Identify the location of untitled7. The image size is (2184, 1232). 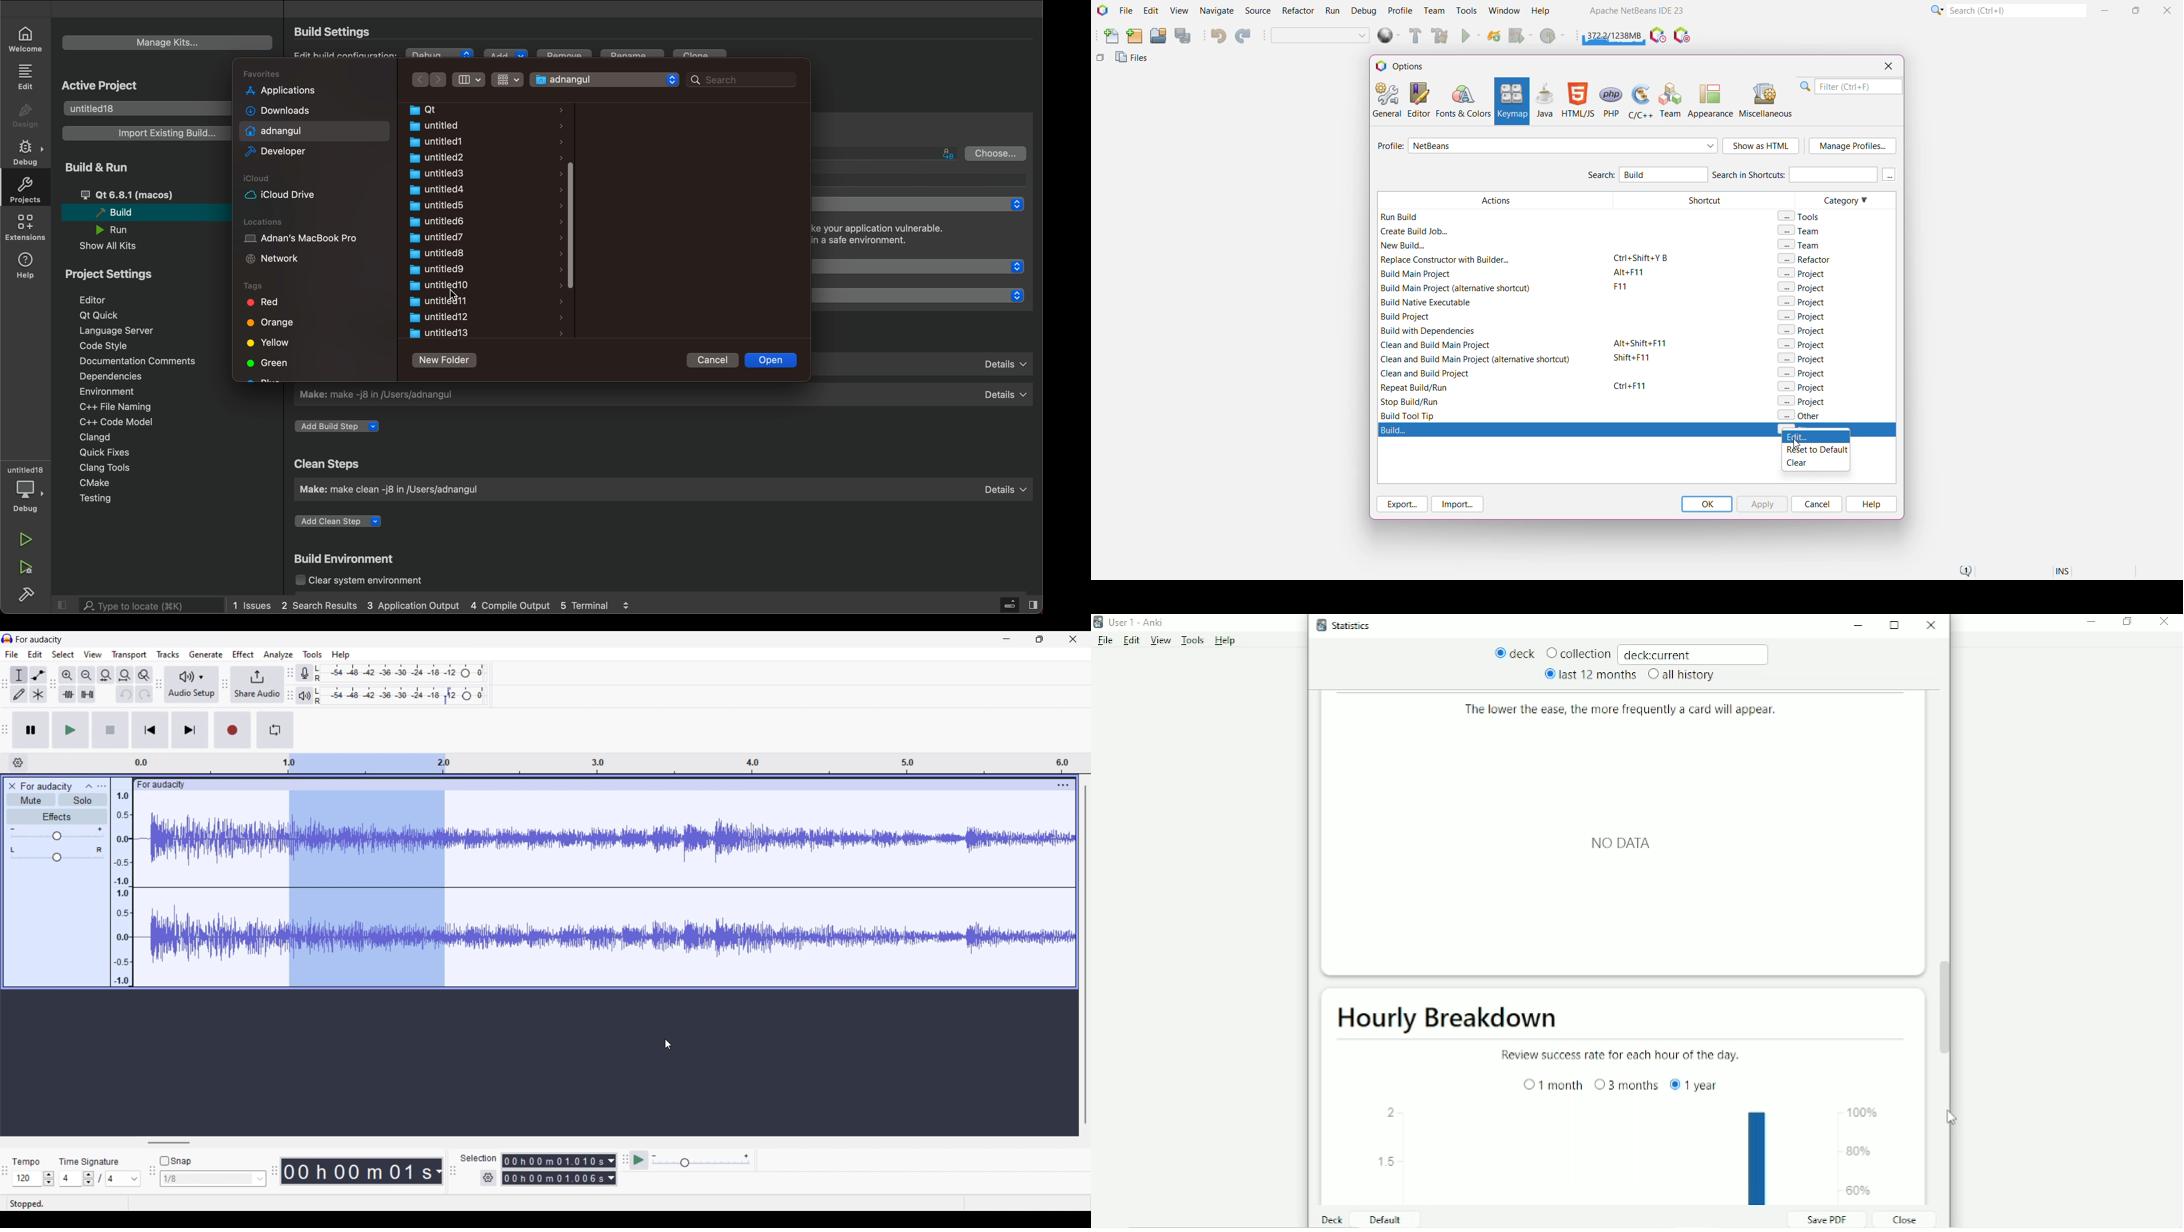
(478, 238).